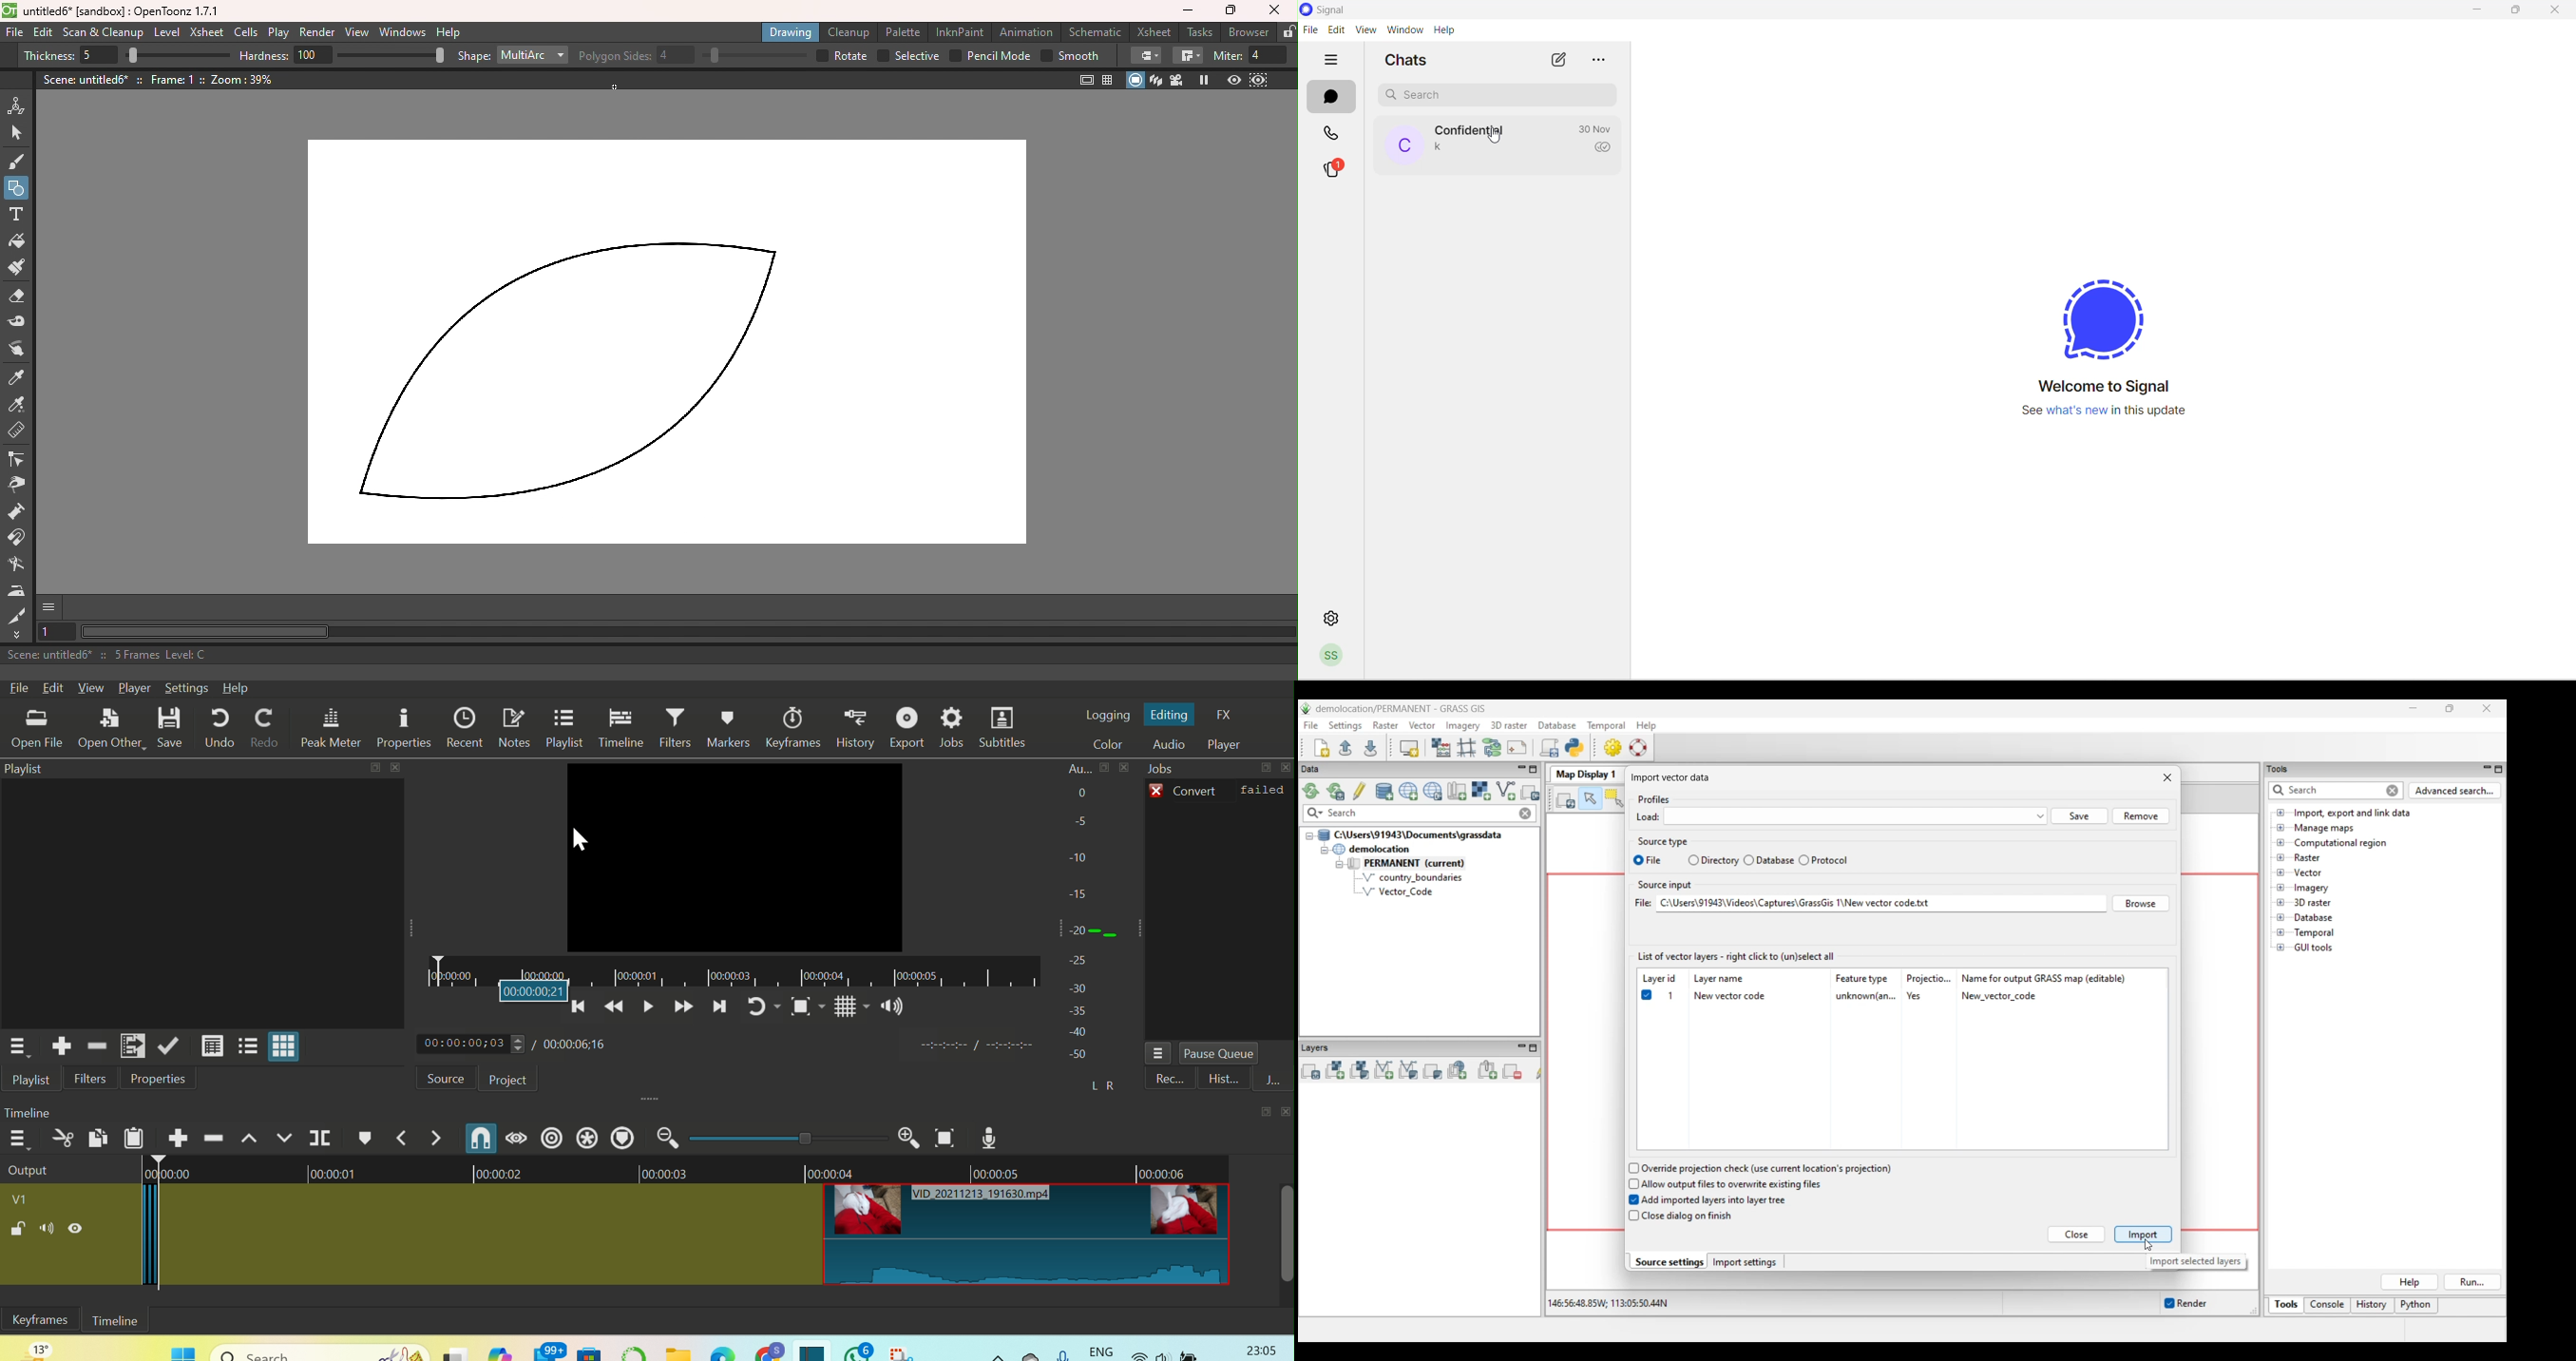 This screenshot has width=2576, height=1372. I want to click on File, so click(14, 33).